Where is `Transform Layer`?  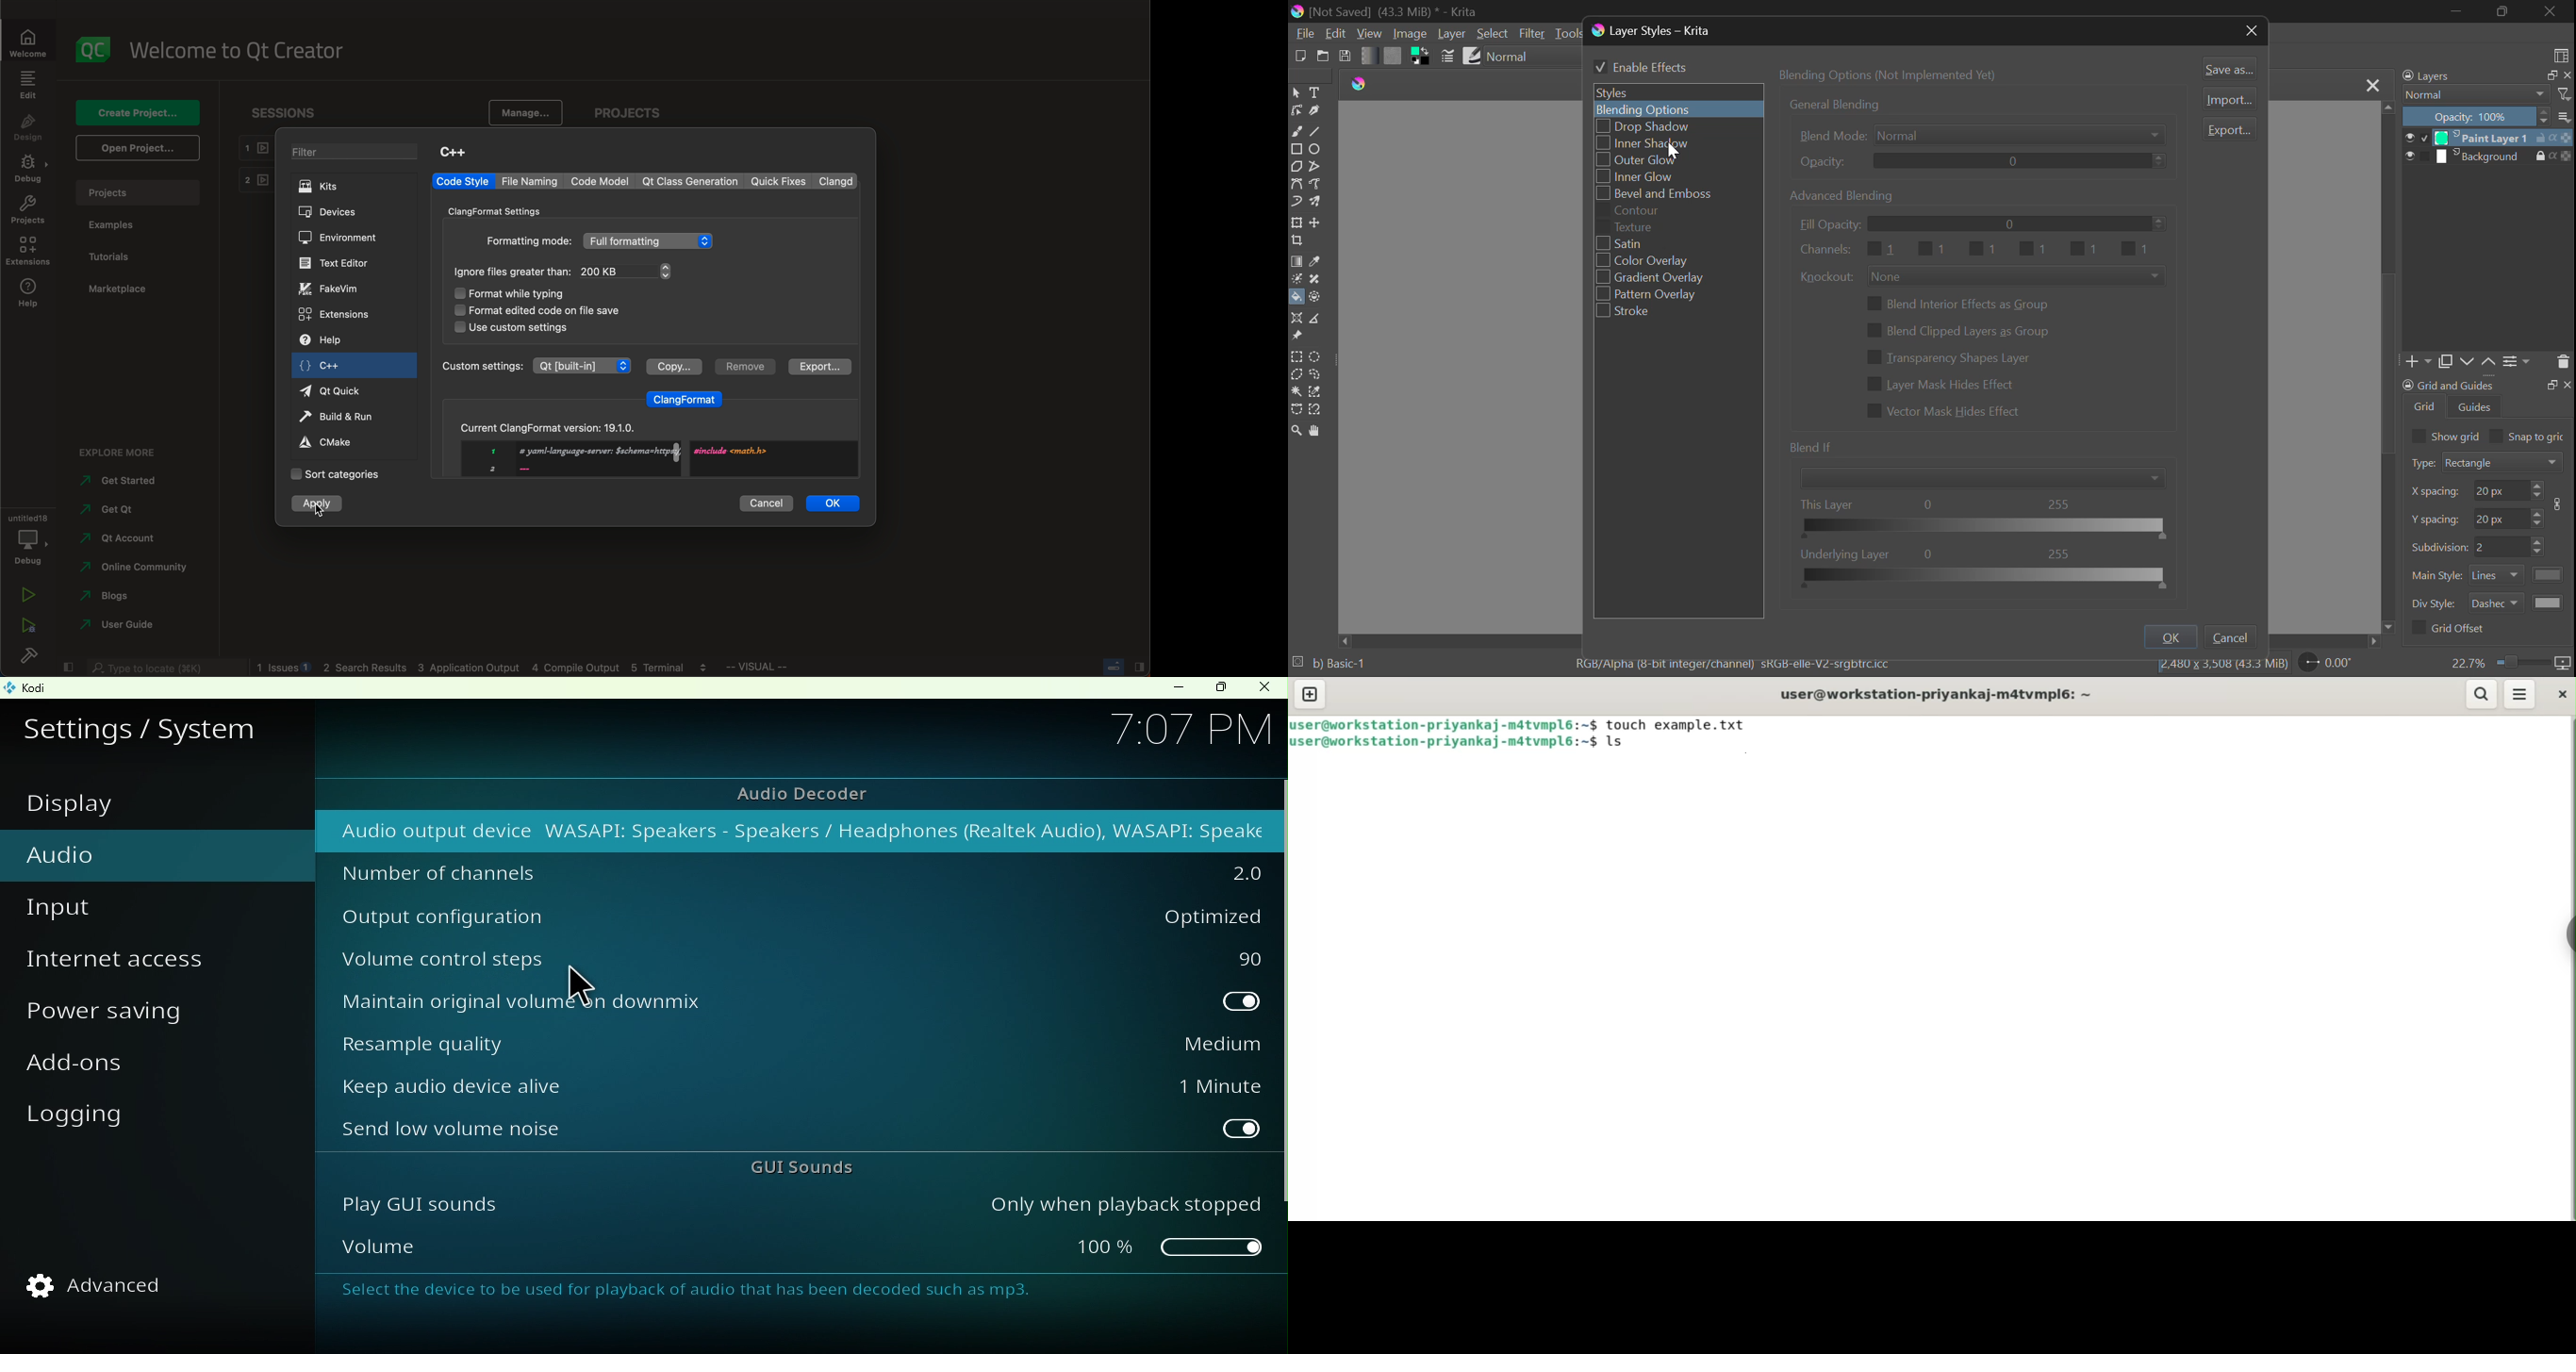 Transform Layer is located at coordinates (1296, 223).